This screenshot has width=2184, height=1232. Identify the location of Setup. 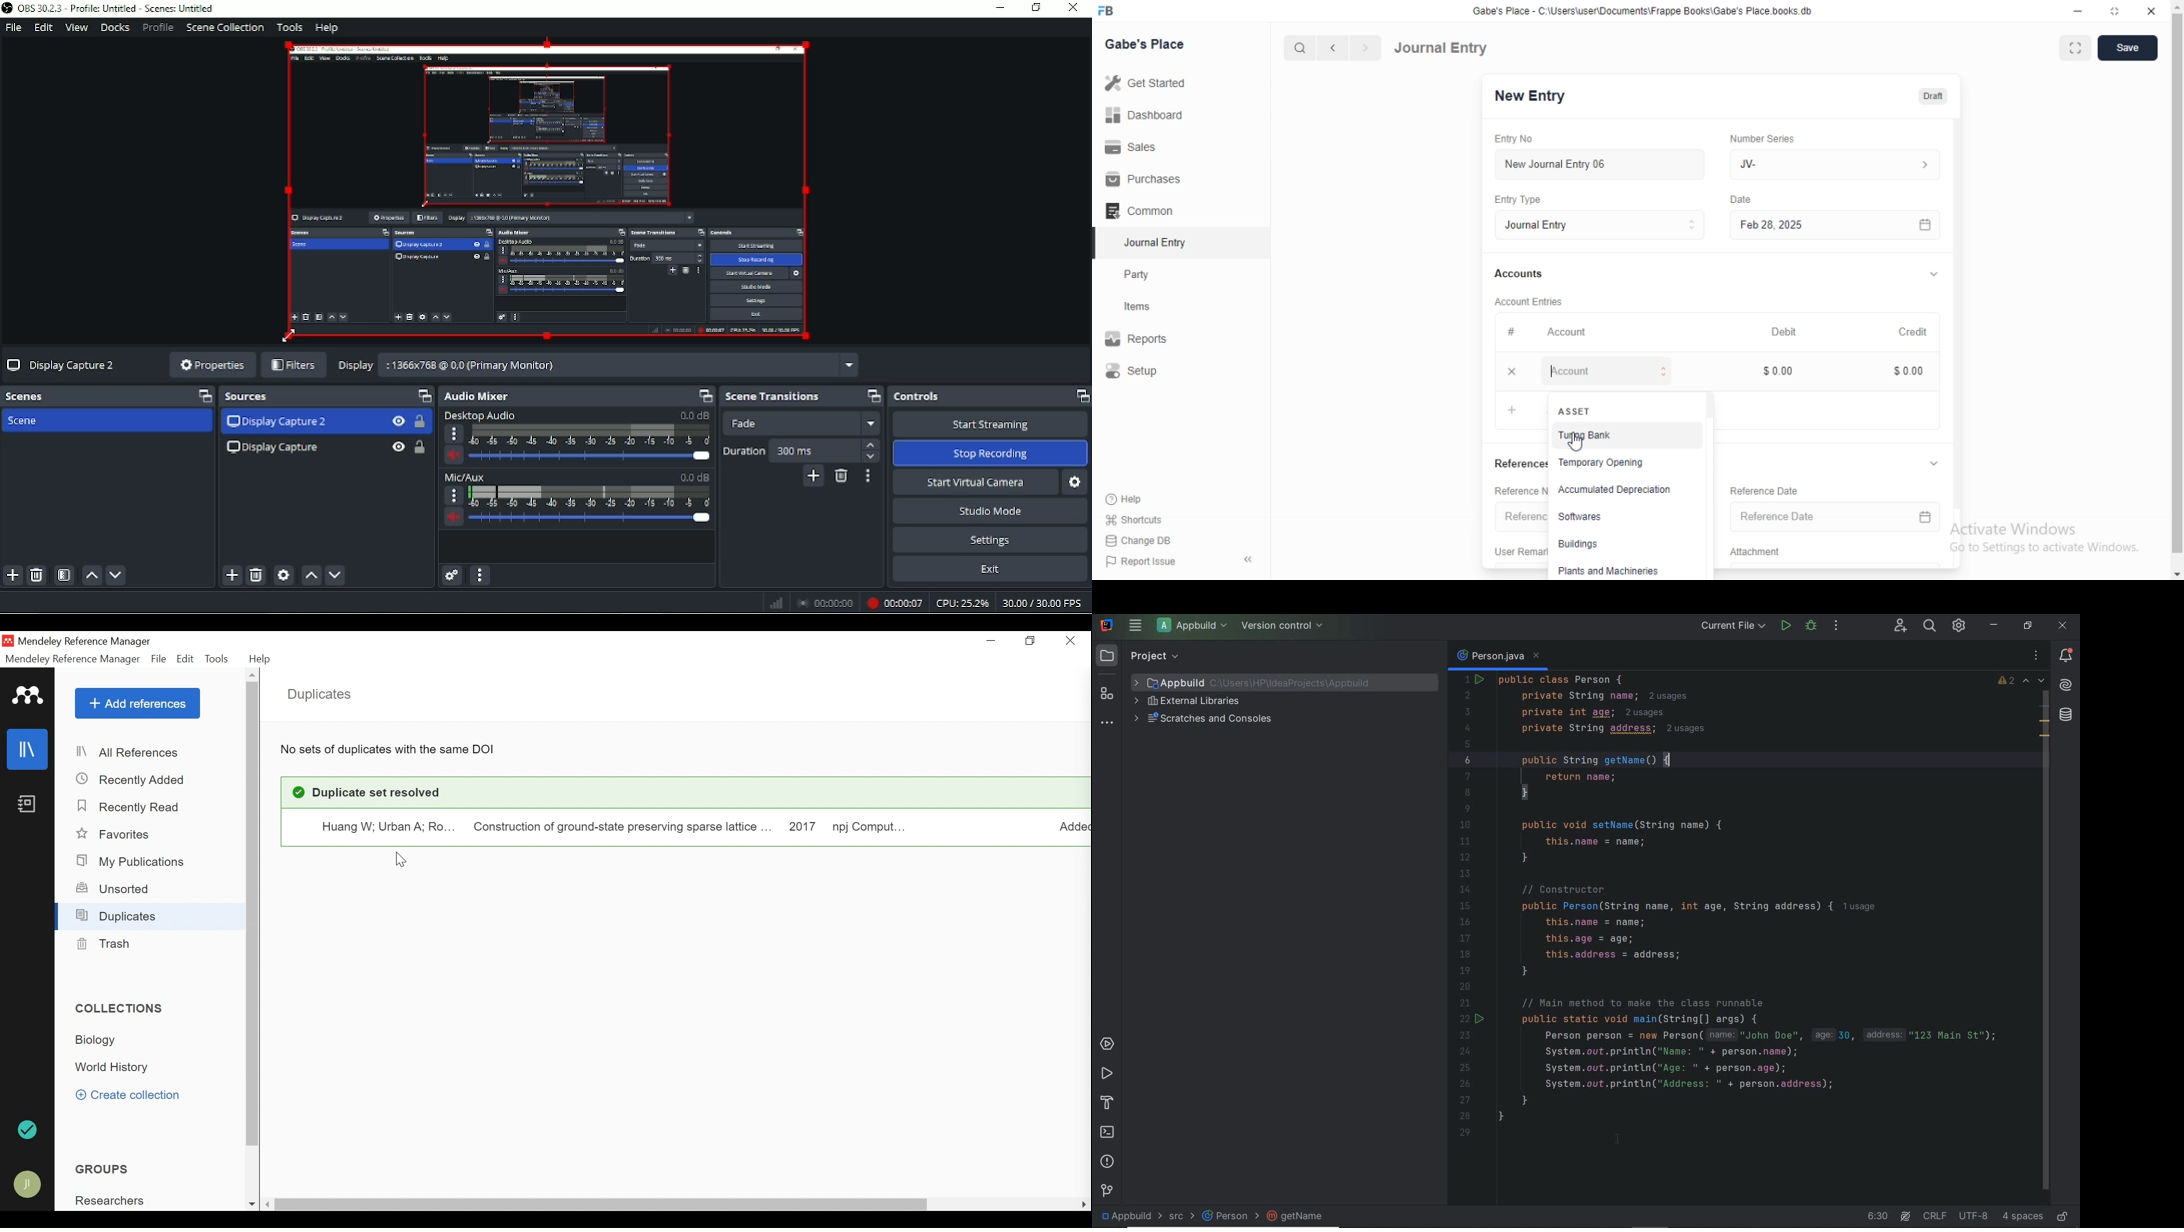
(1148, 372).